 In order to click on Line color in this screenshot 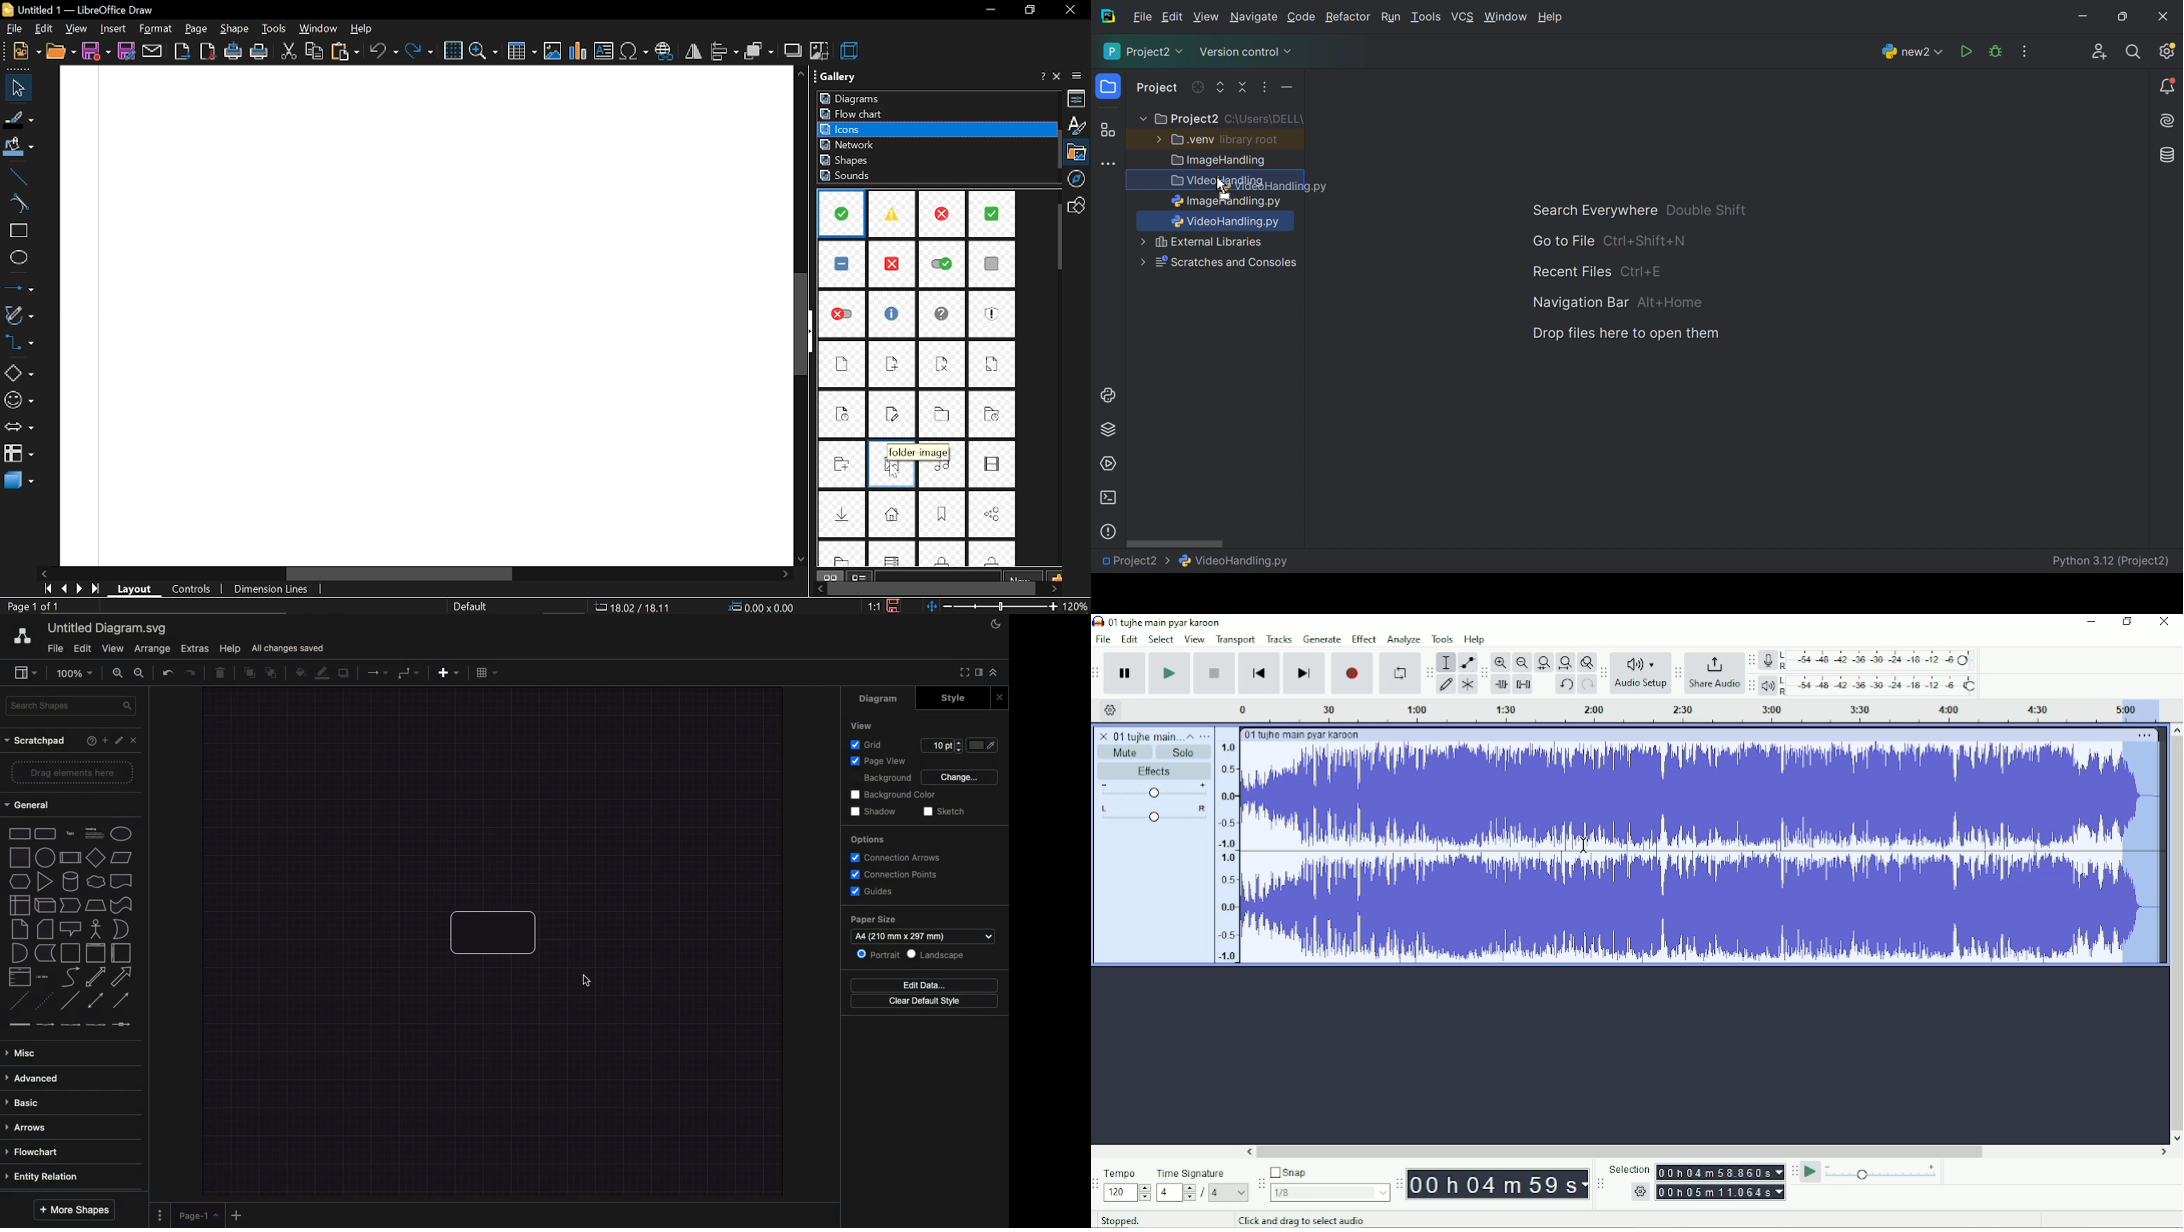, I will do `click(324, 674)`.